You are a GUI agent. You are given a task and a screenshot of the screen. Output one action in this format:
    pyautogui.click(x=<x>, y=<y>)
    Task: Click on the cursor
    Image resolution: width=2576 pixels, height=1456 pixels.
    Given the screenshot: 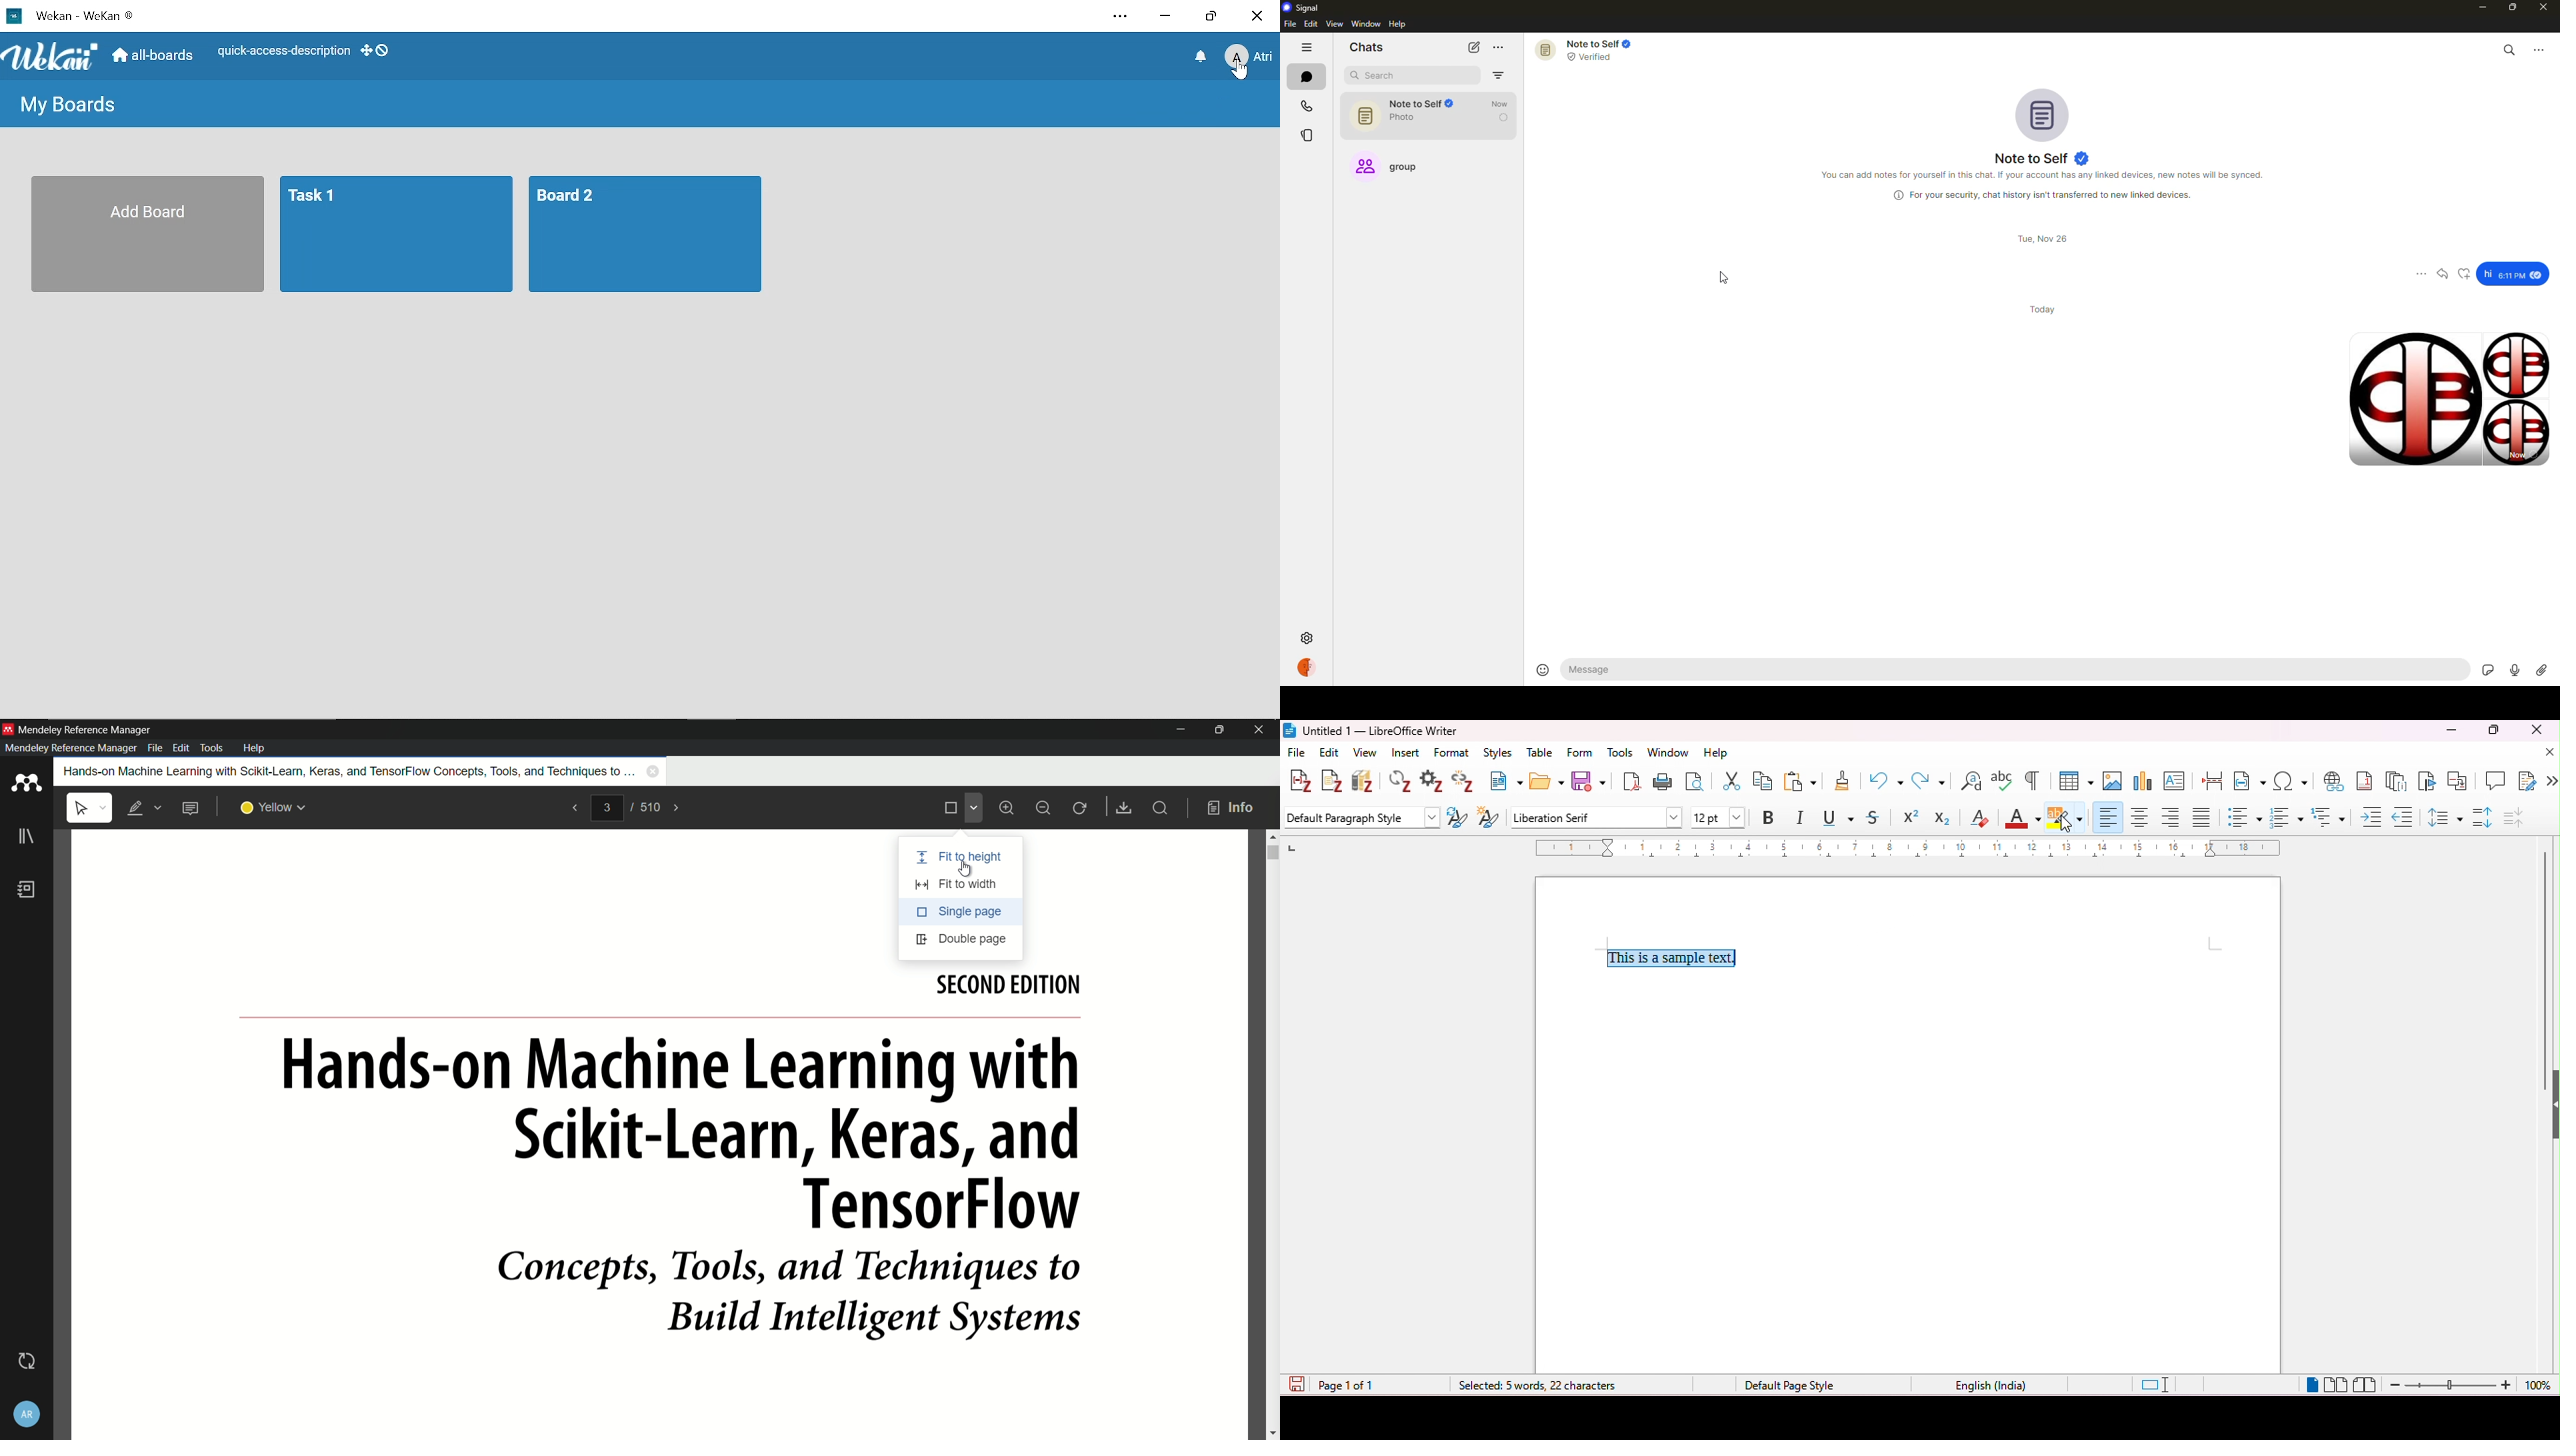 What is the action you would take?
    pyautogui.click(x=1726, y=279)
    